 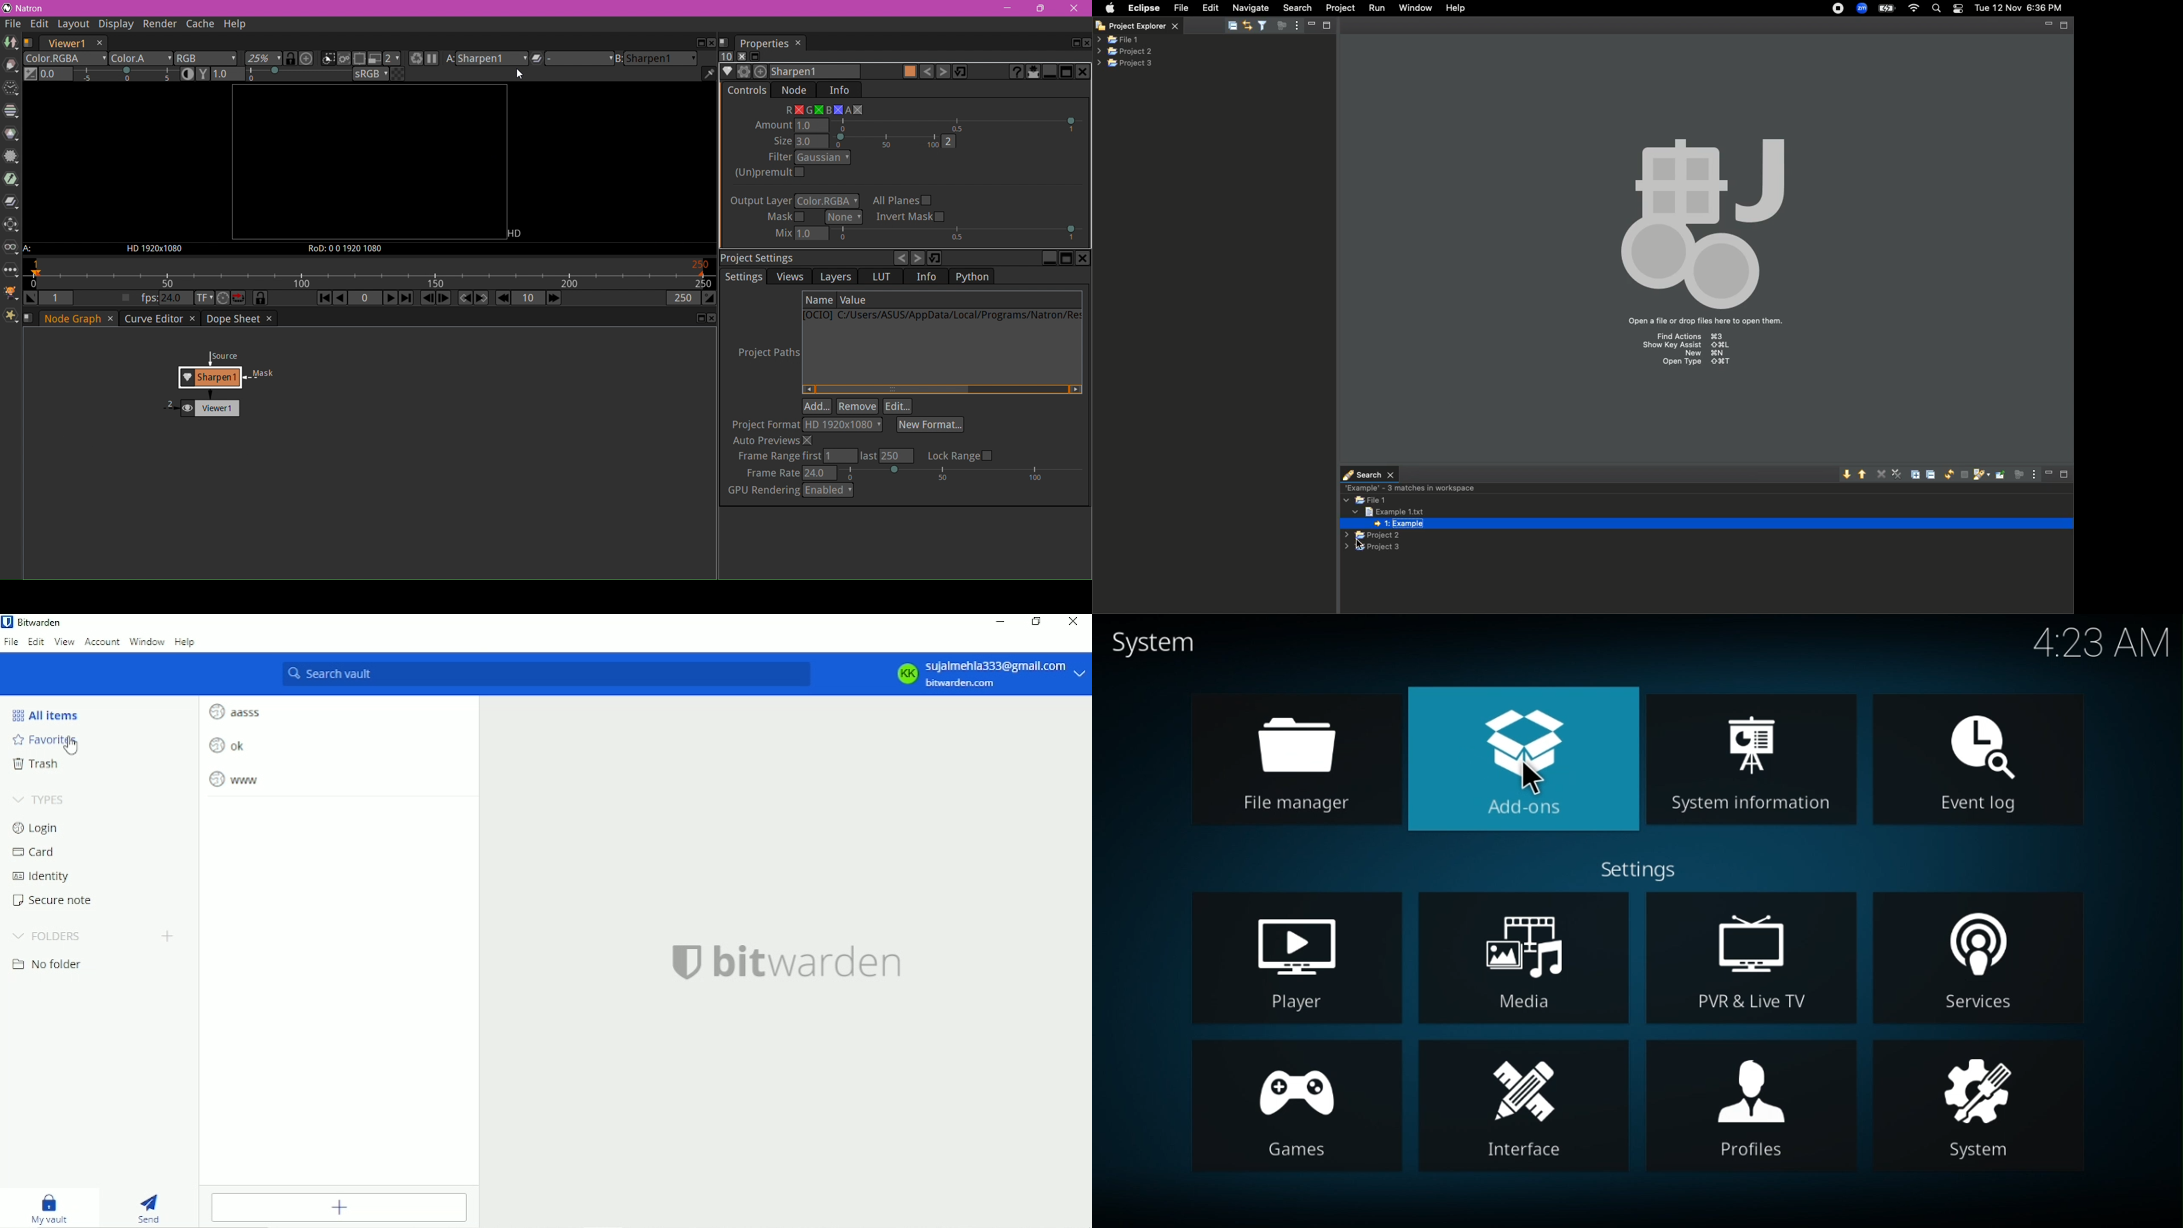 What do you see at coordinates (337, 1207) in the screenshot?
I see `Add item` at bounding box center [337, 1207].